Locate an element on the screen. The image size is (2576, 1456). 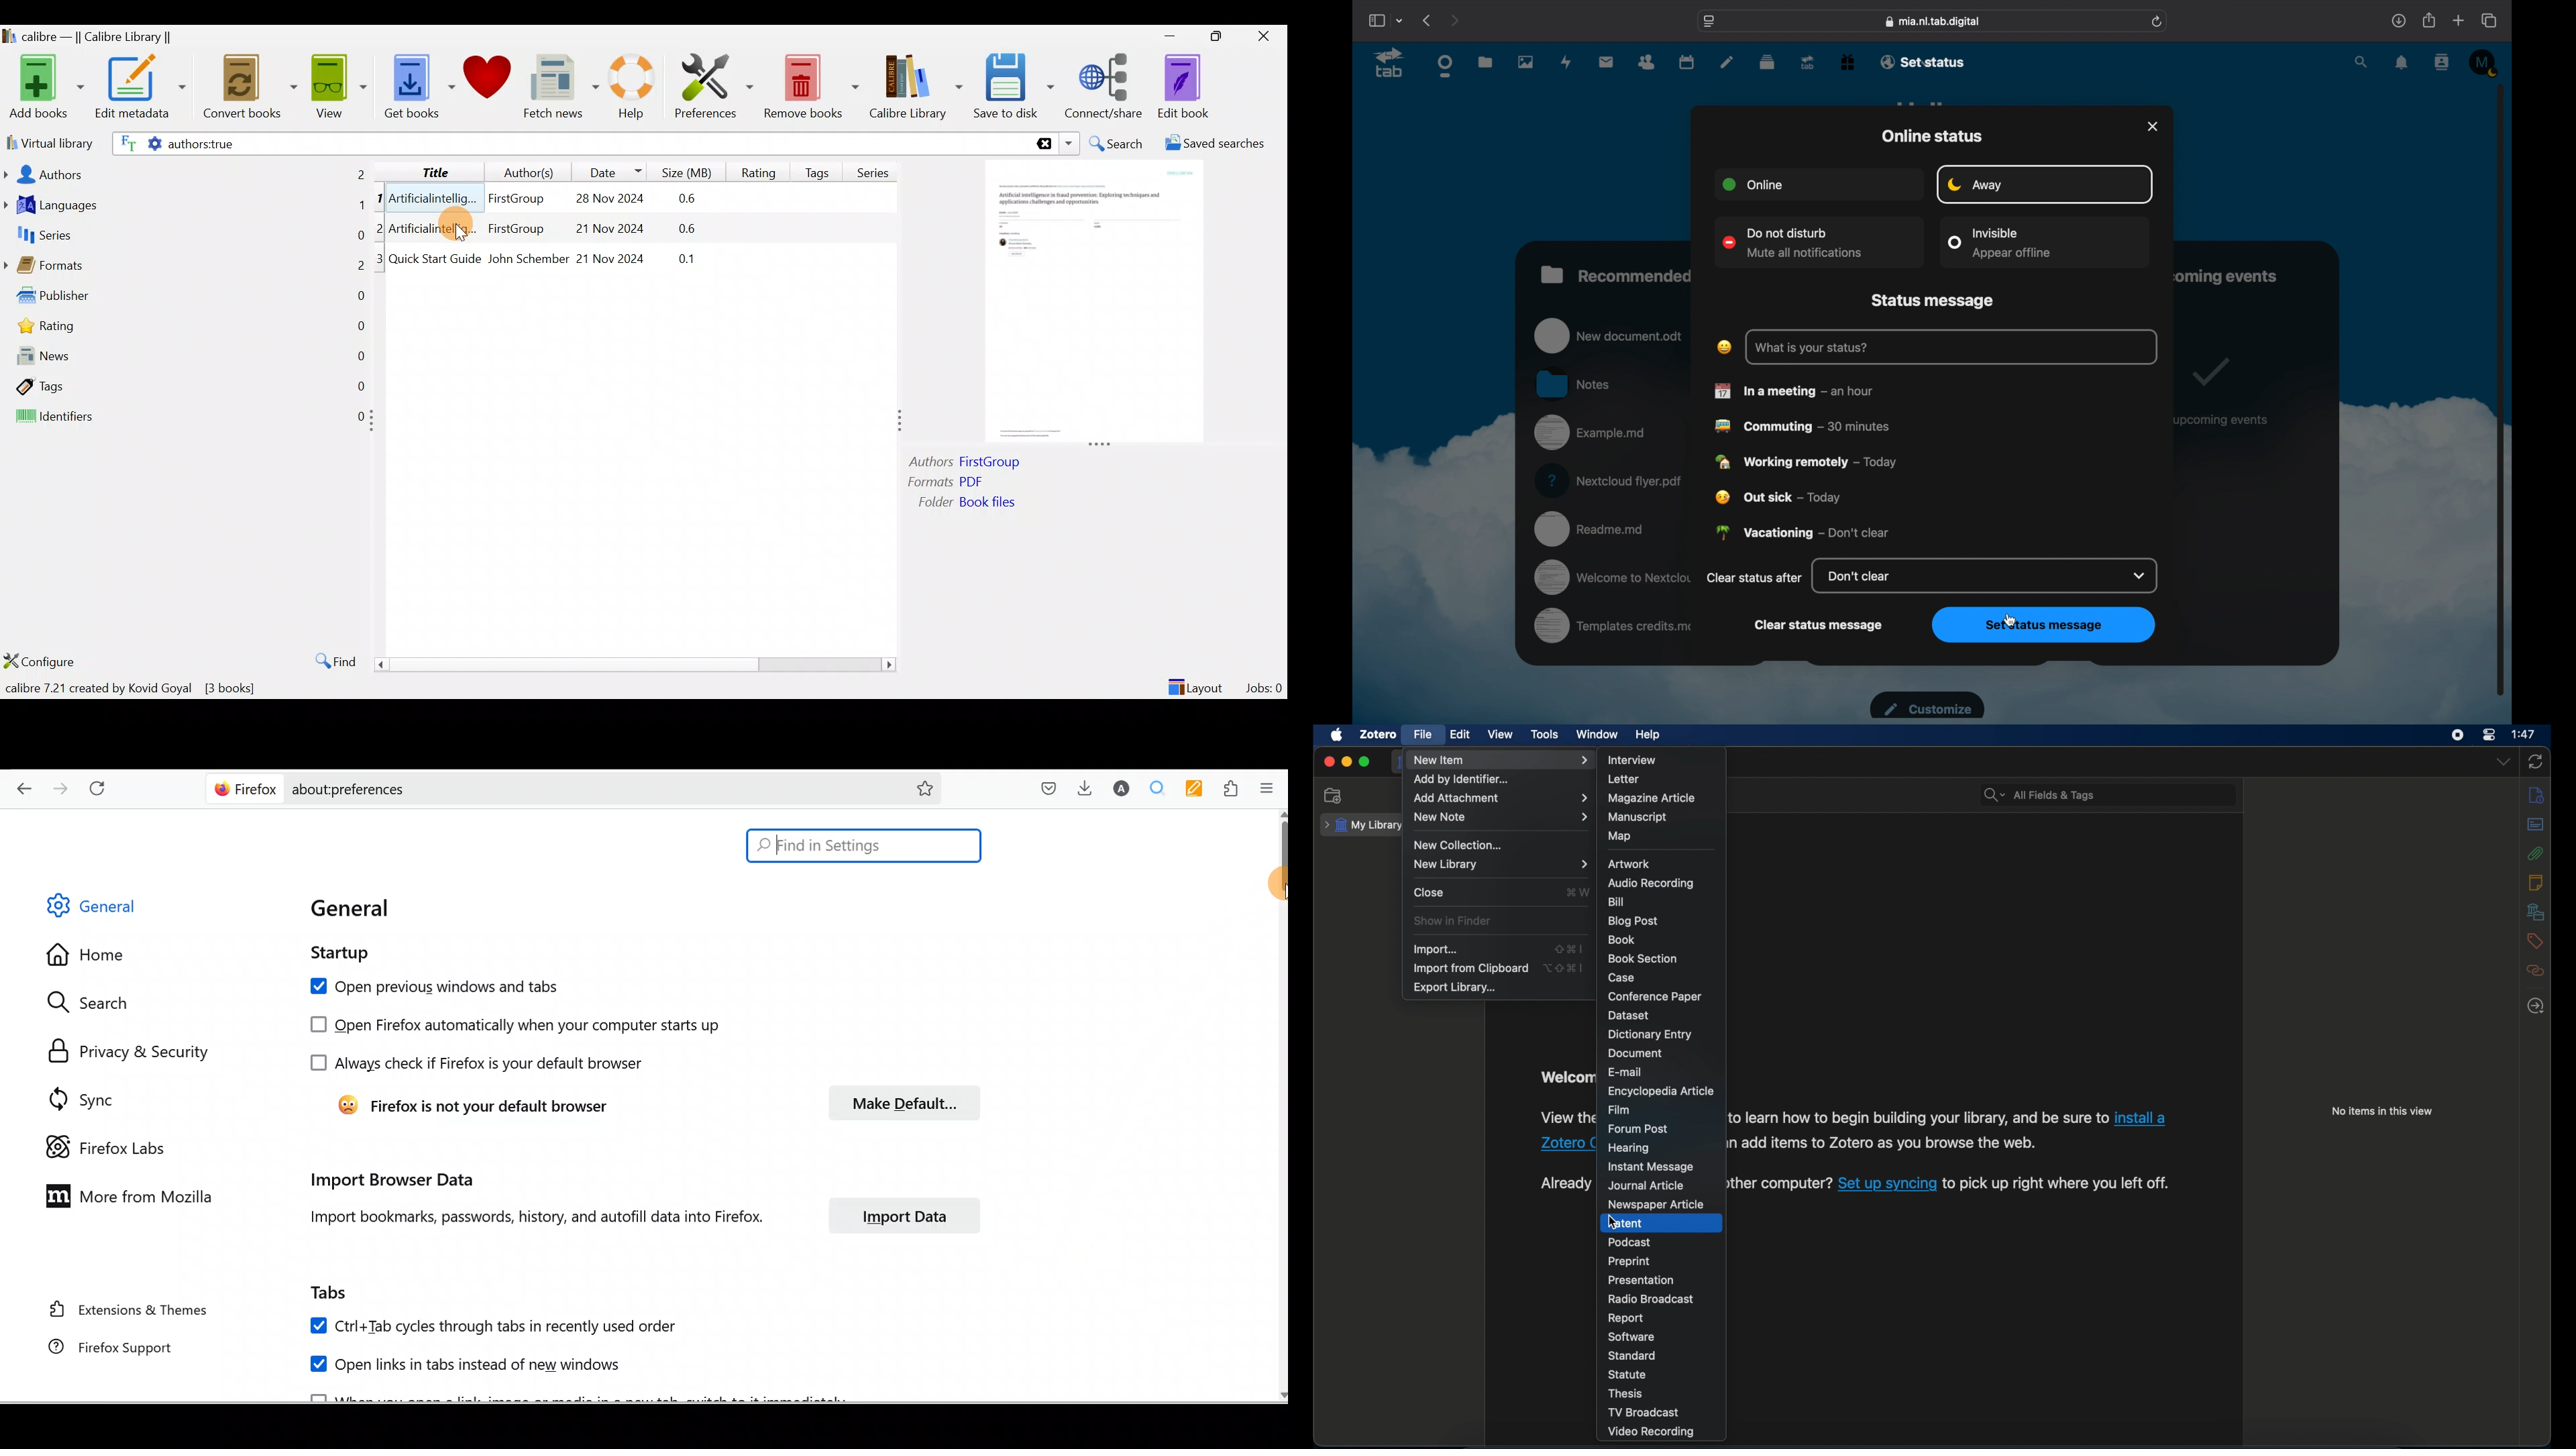
export library is located at coordinates (1456, 988).